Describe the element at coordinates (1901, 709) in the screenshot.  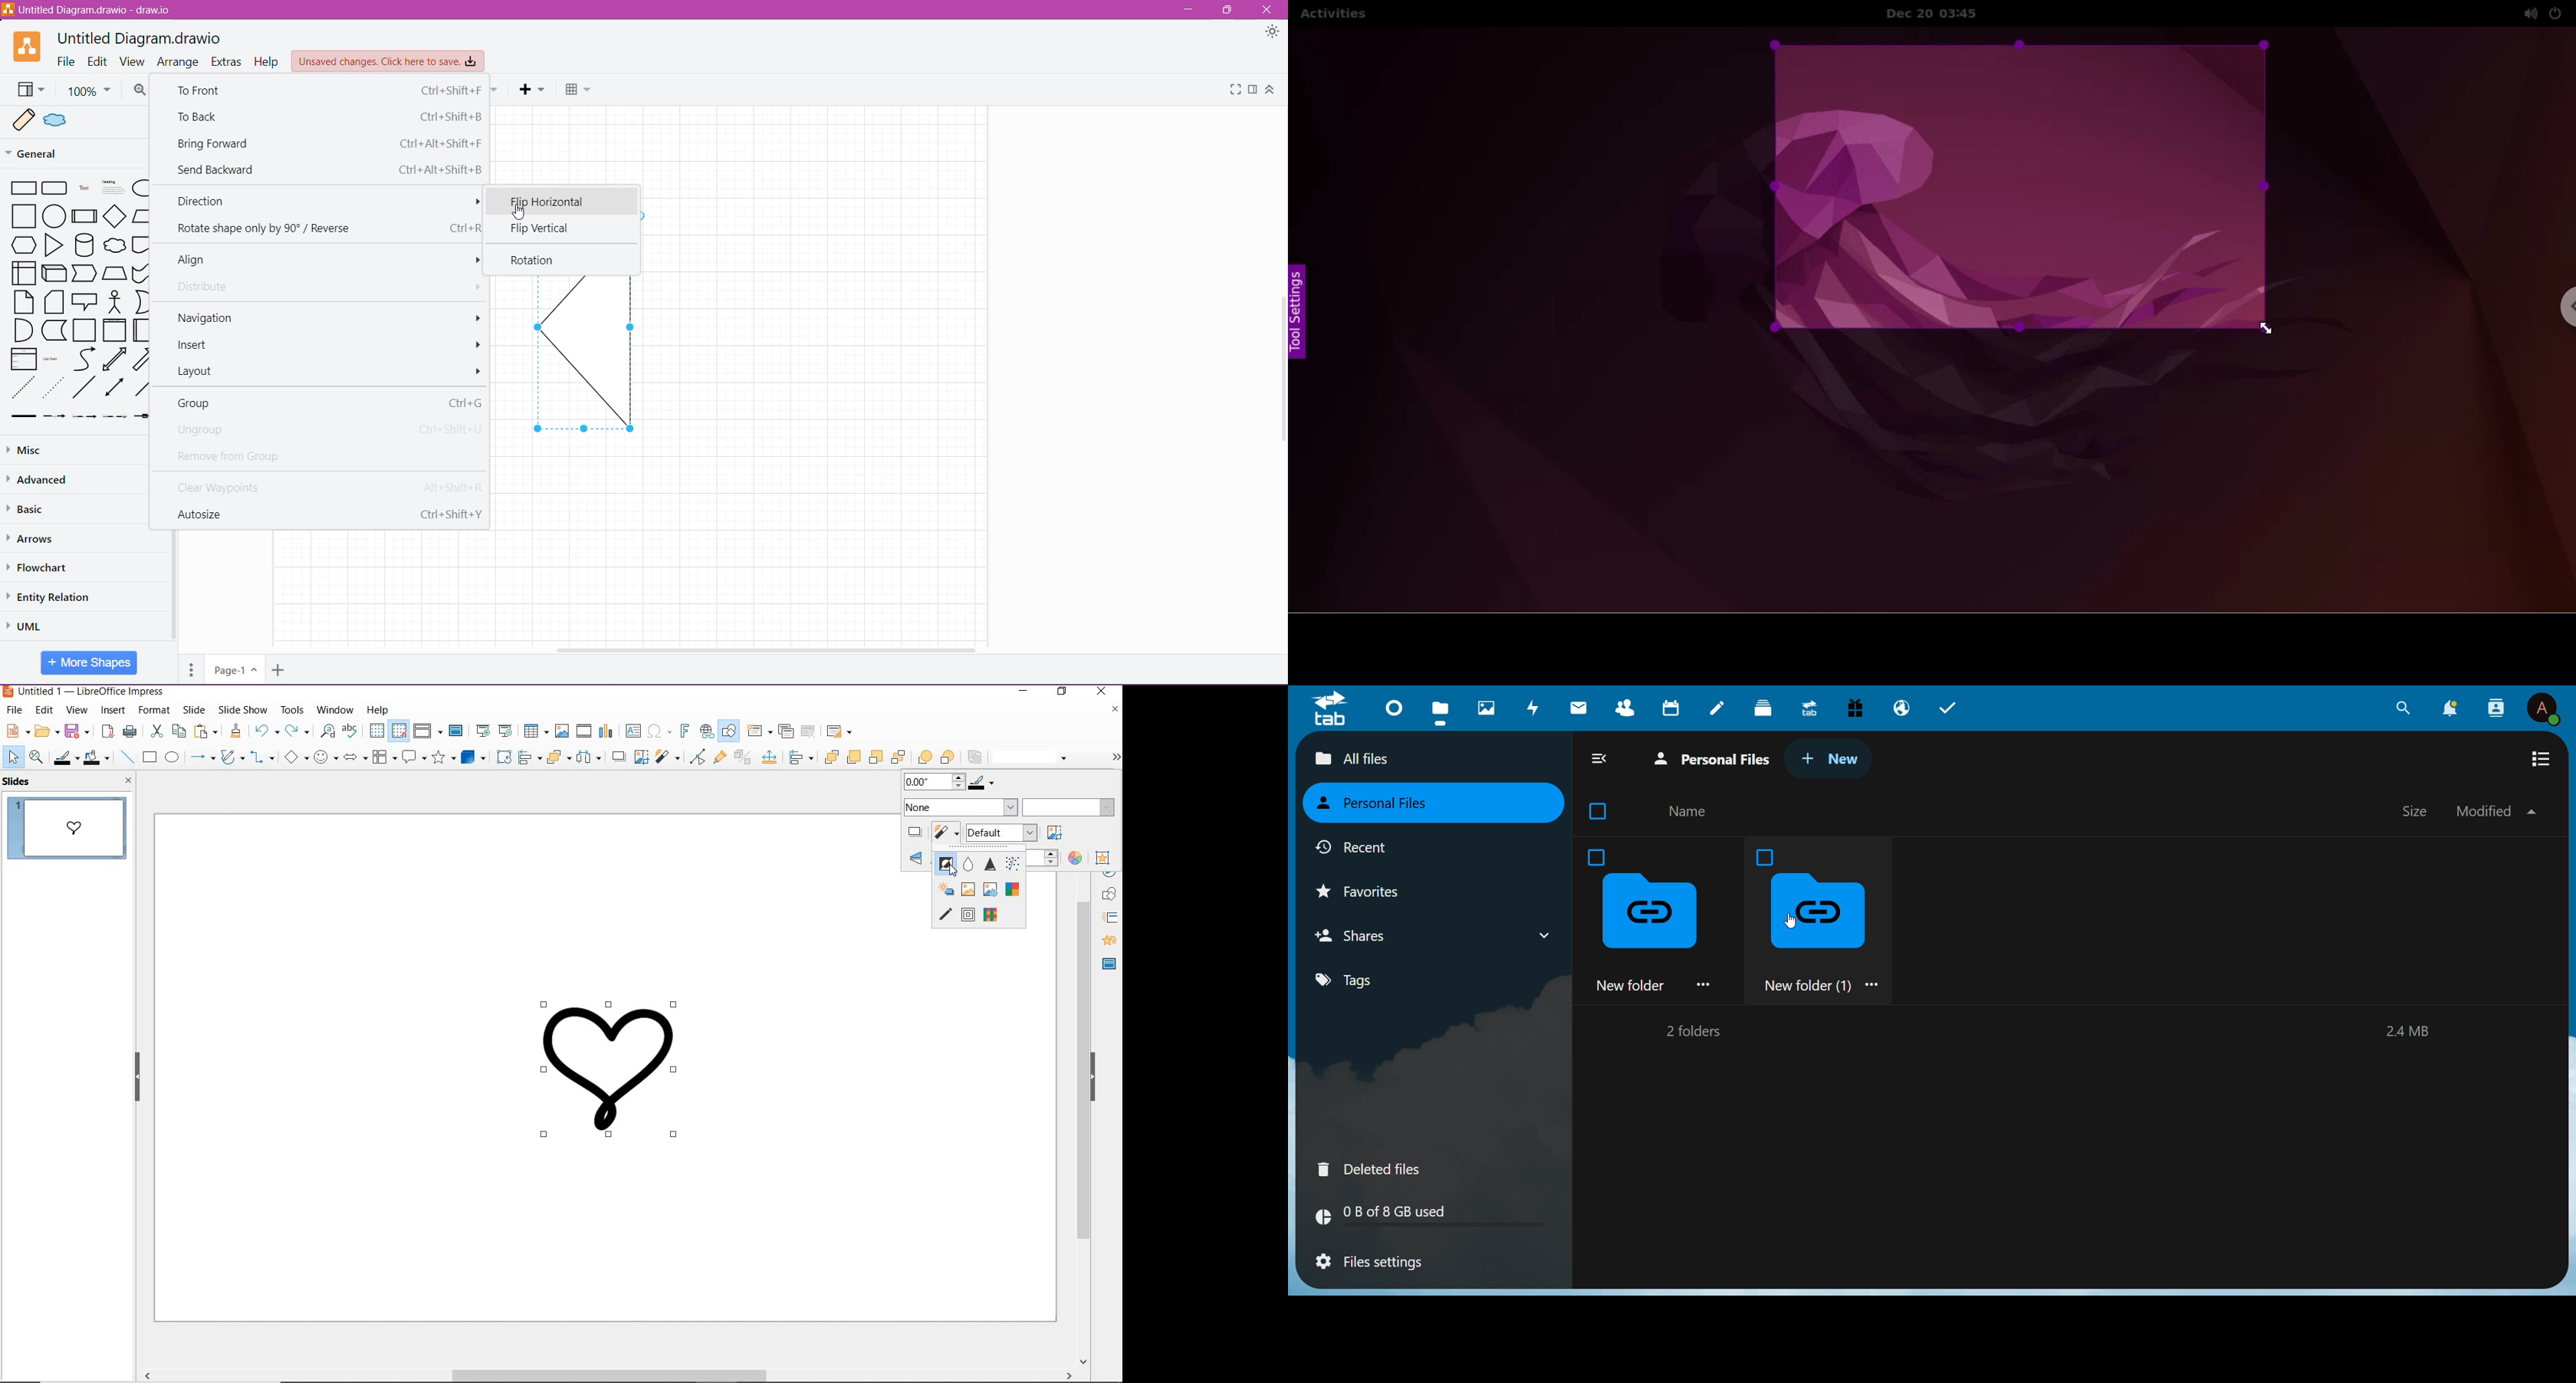
I see `email` at that location.